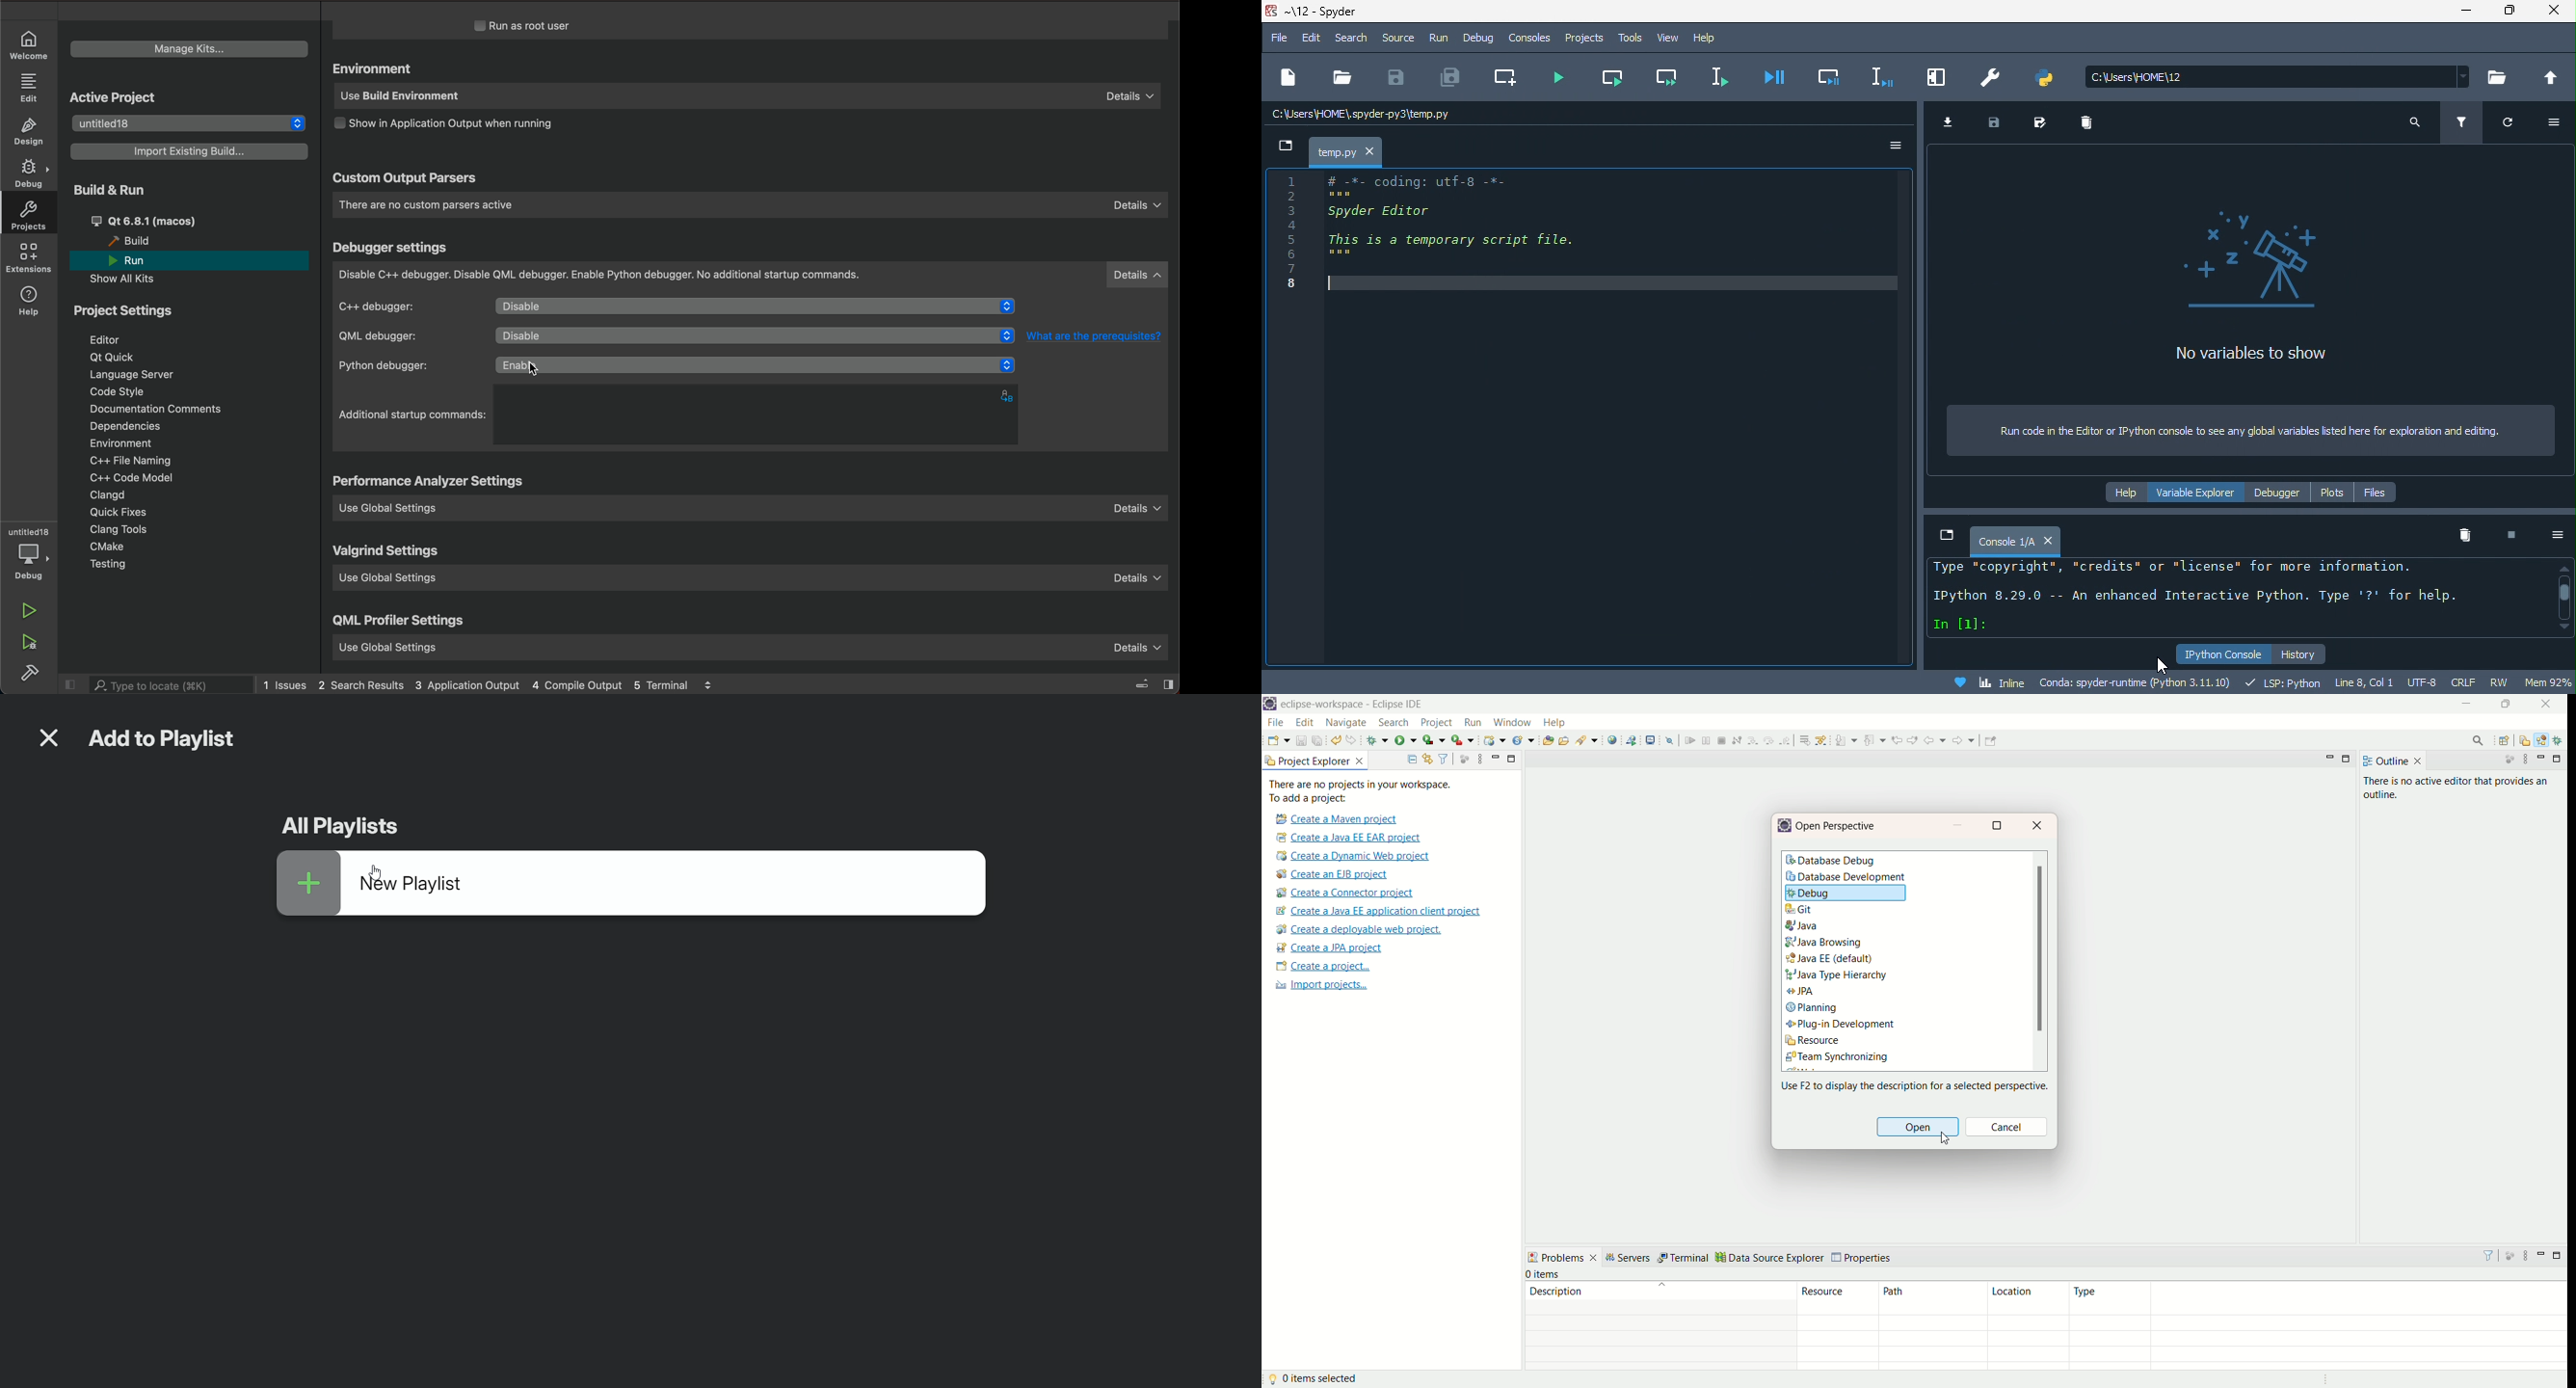 The width and height of the screenshot is (2576, 1400). What do you see at coordinates (2459, 789) in the screenshot?
I see `there is no active editor that provides an outline` at bounding box center [2459, 789].